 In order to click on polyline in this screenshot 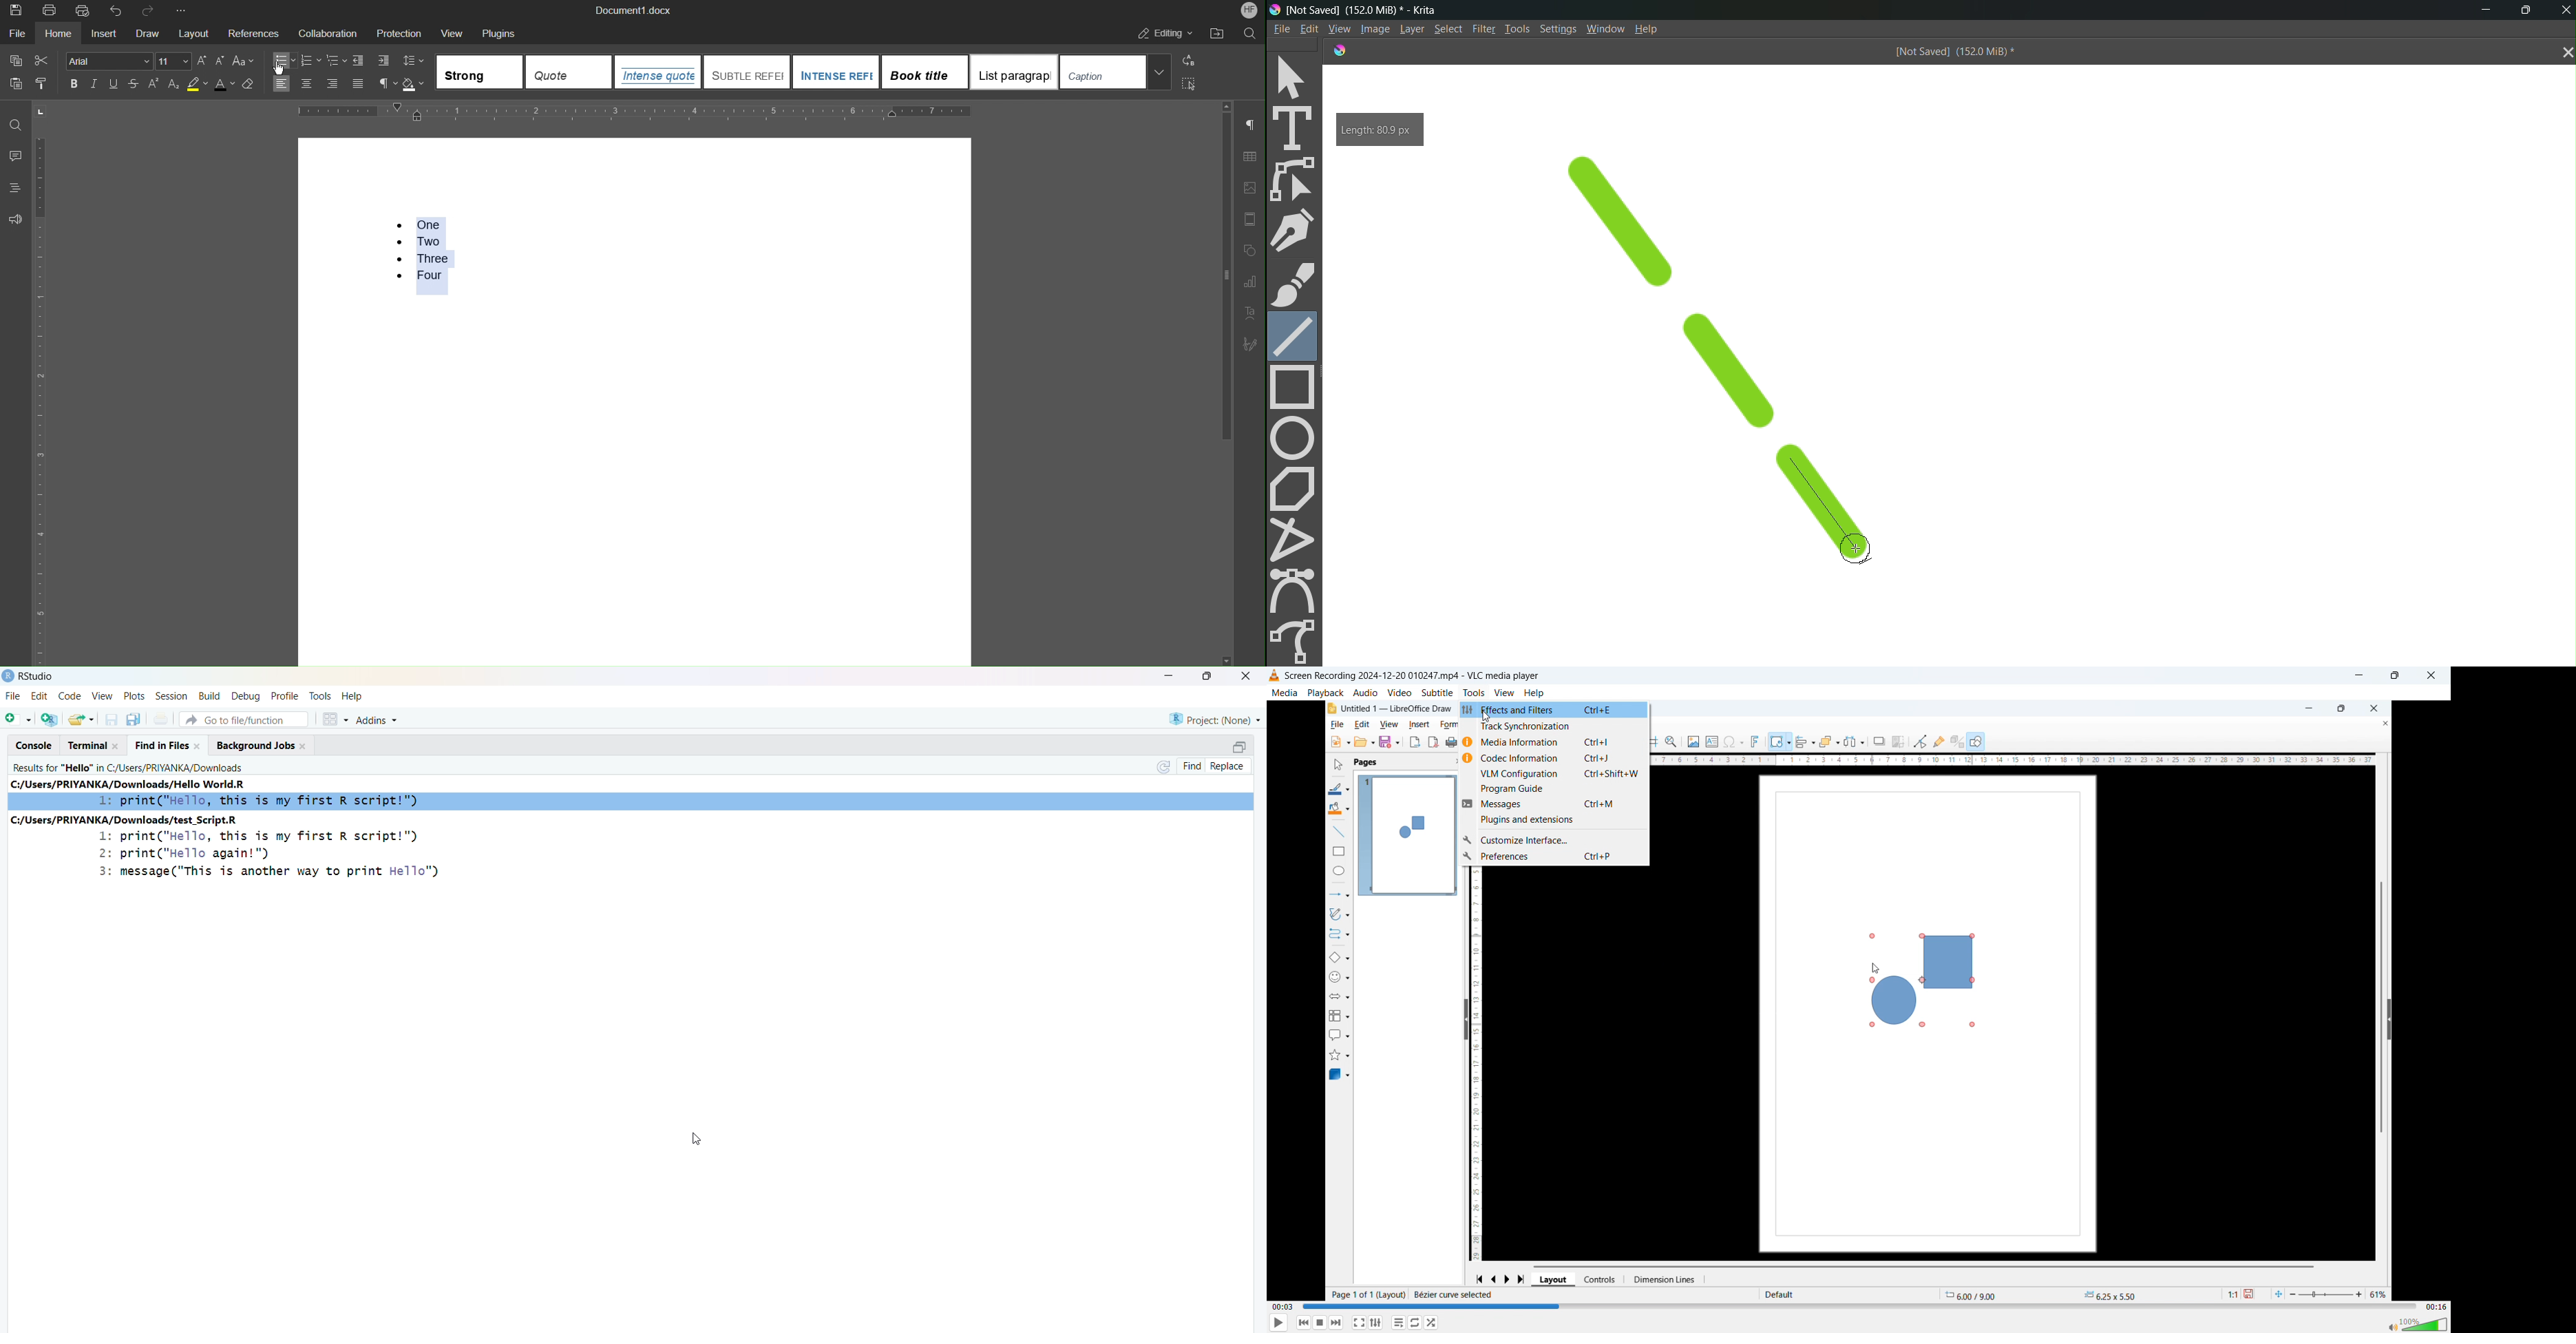, I will do `click(1297, 539)`.